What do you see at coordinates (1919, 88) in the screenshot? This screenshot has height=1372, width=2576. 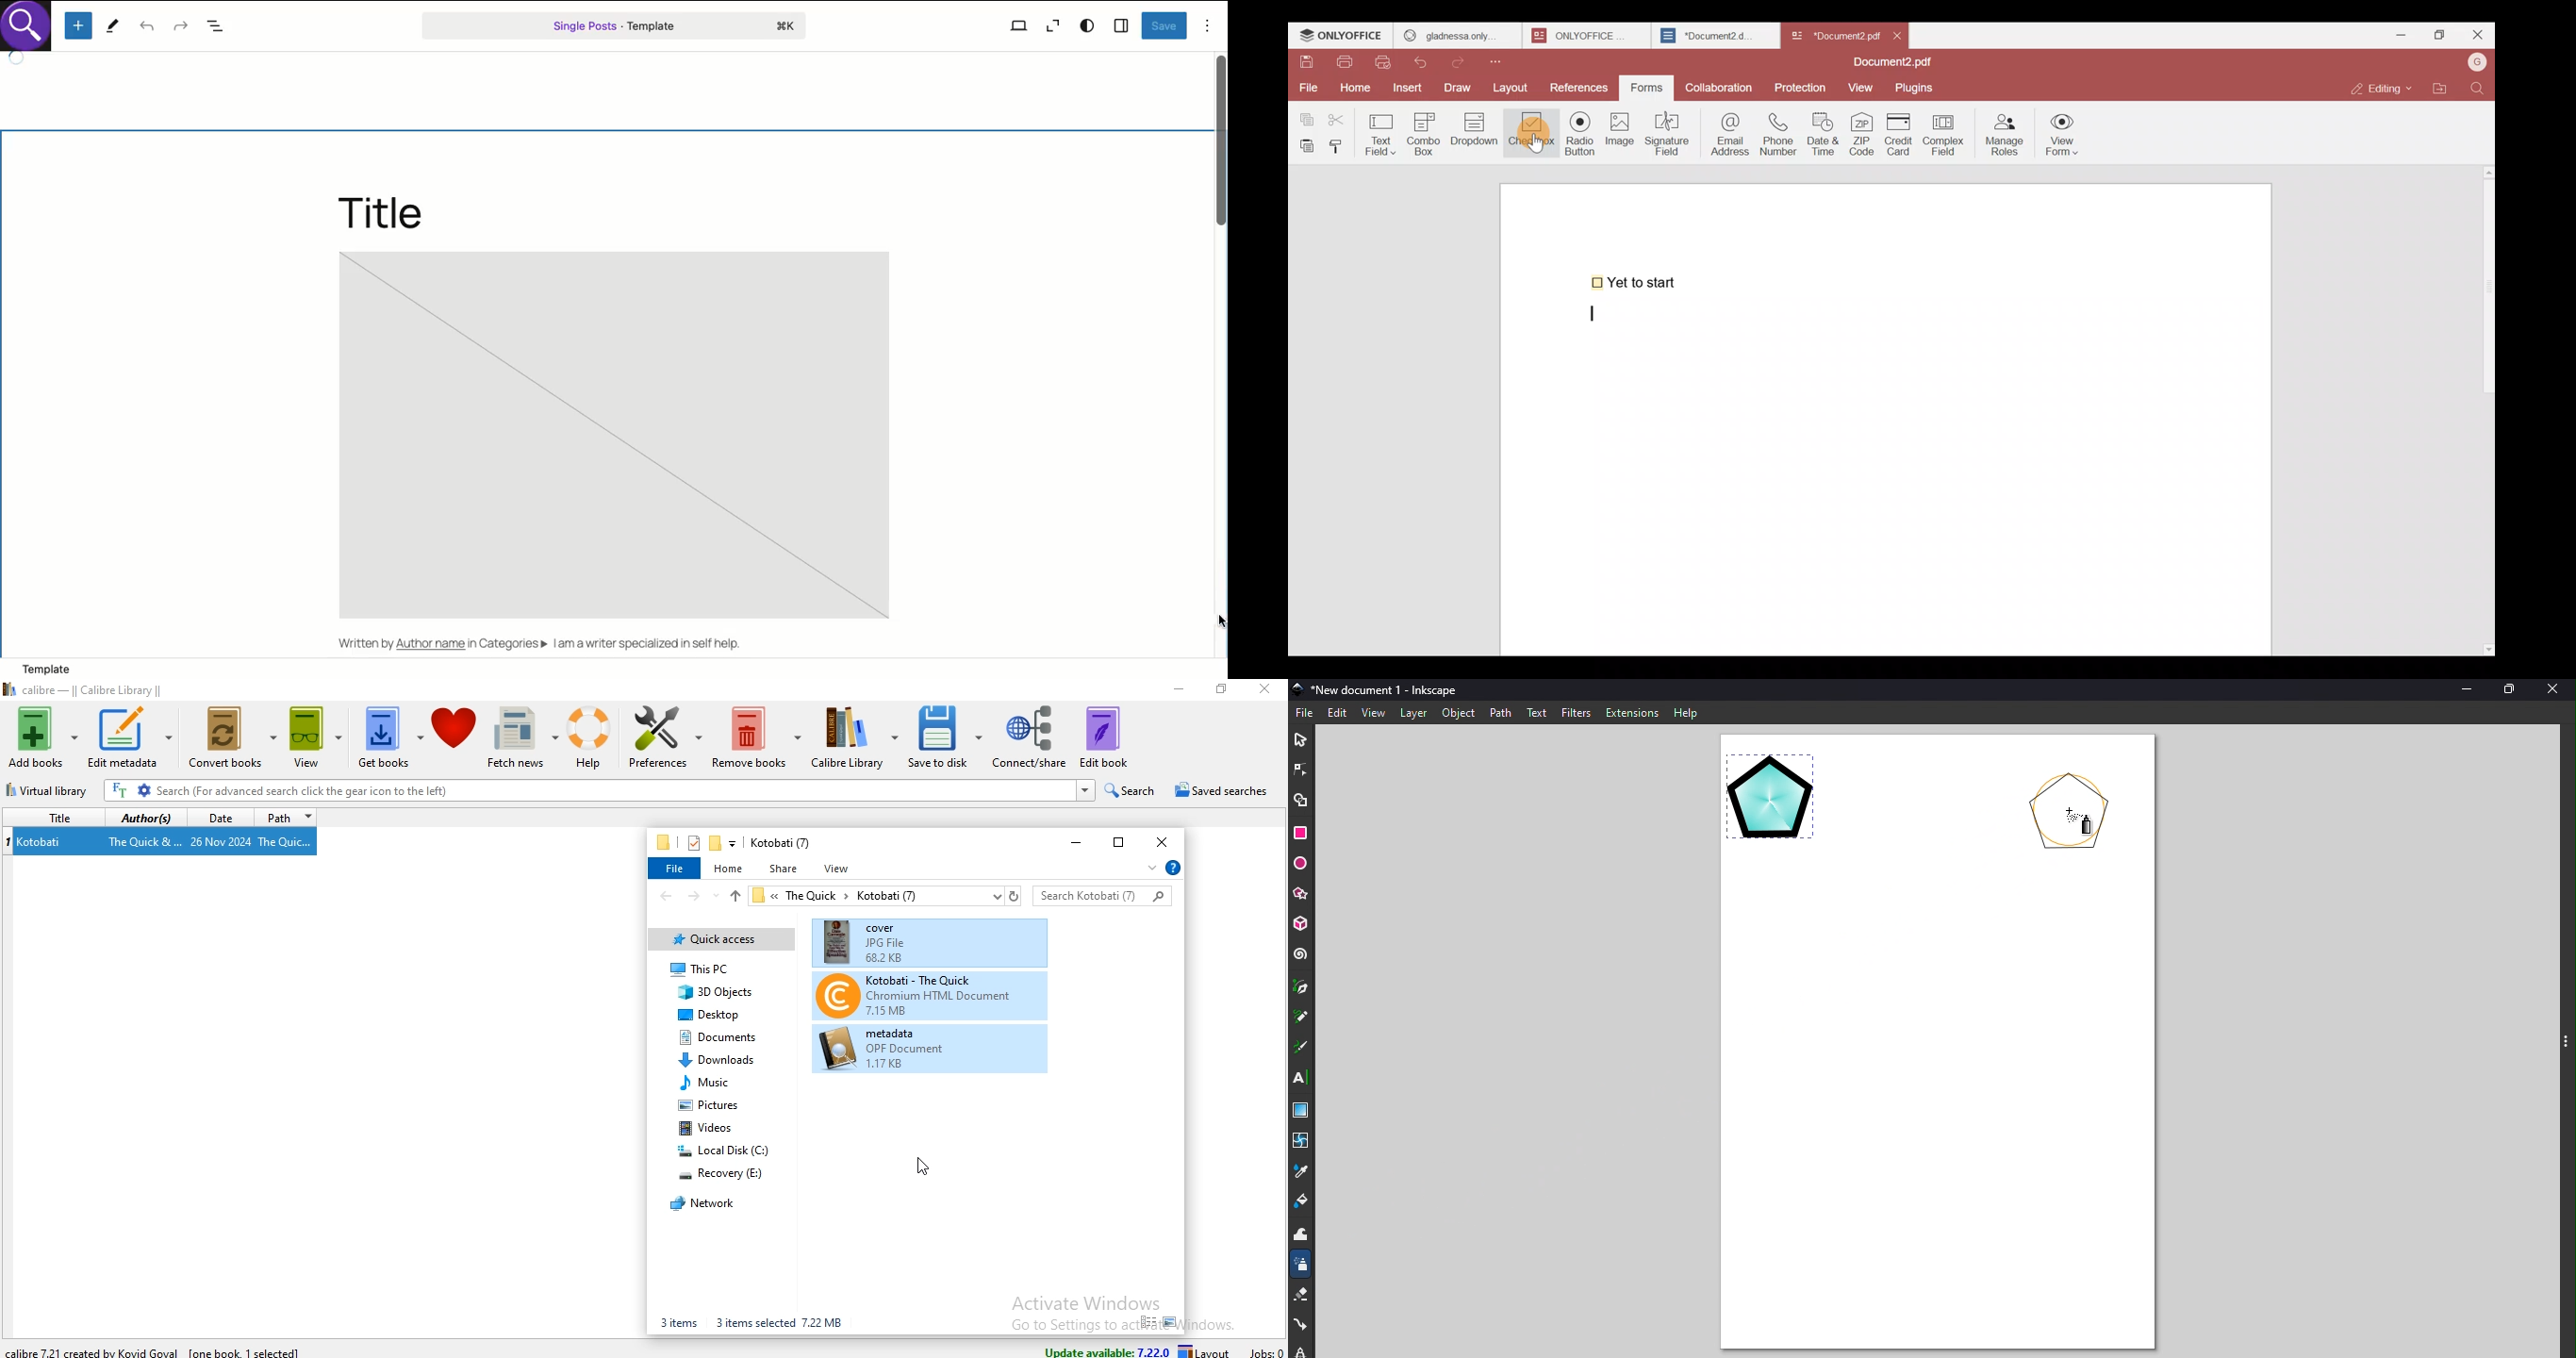 I see `Plugins` at bounding box center [1919, 88].